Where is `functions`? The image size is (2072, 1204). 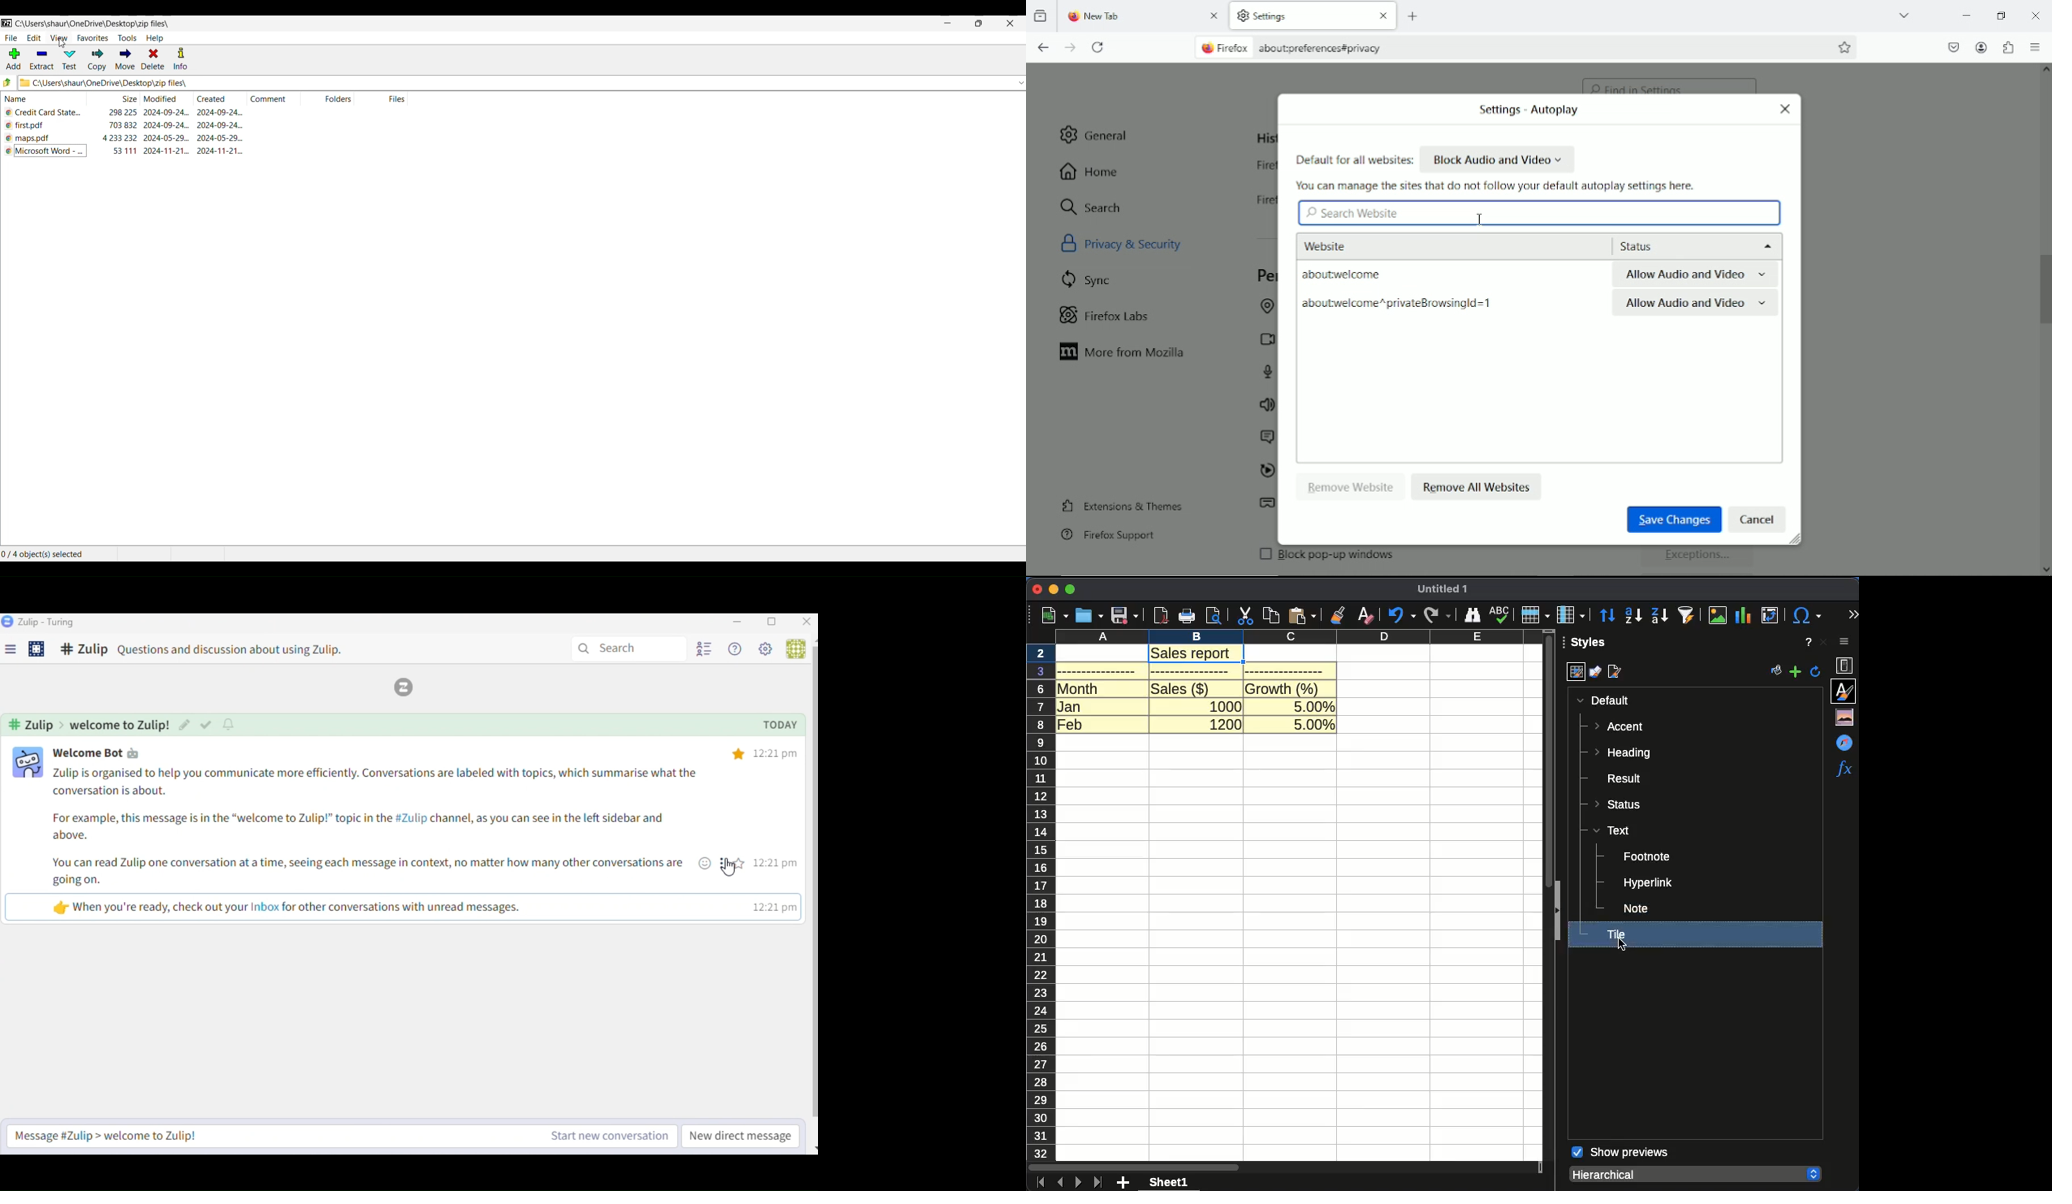 functions is located at coordinates (1844, 768).